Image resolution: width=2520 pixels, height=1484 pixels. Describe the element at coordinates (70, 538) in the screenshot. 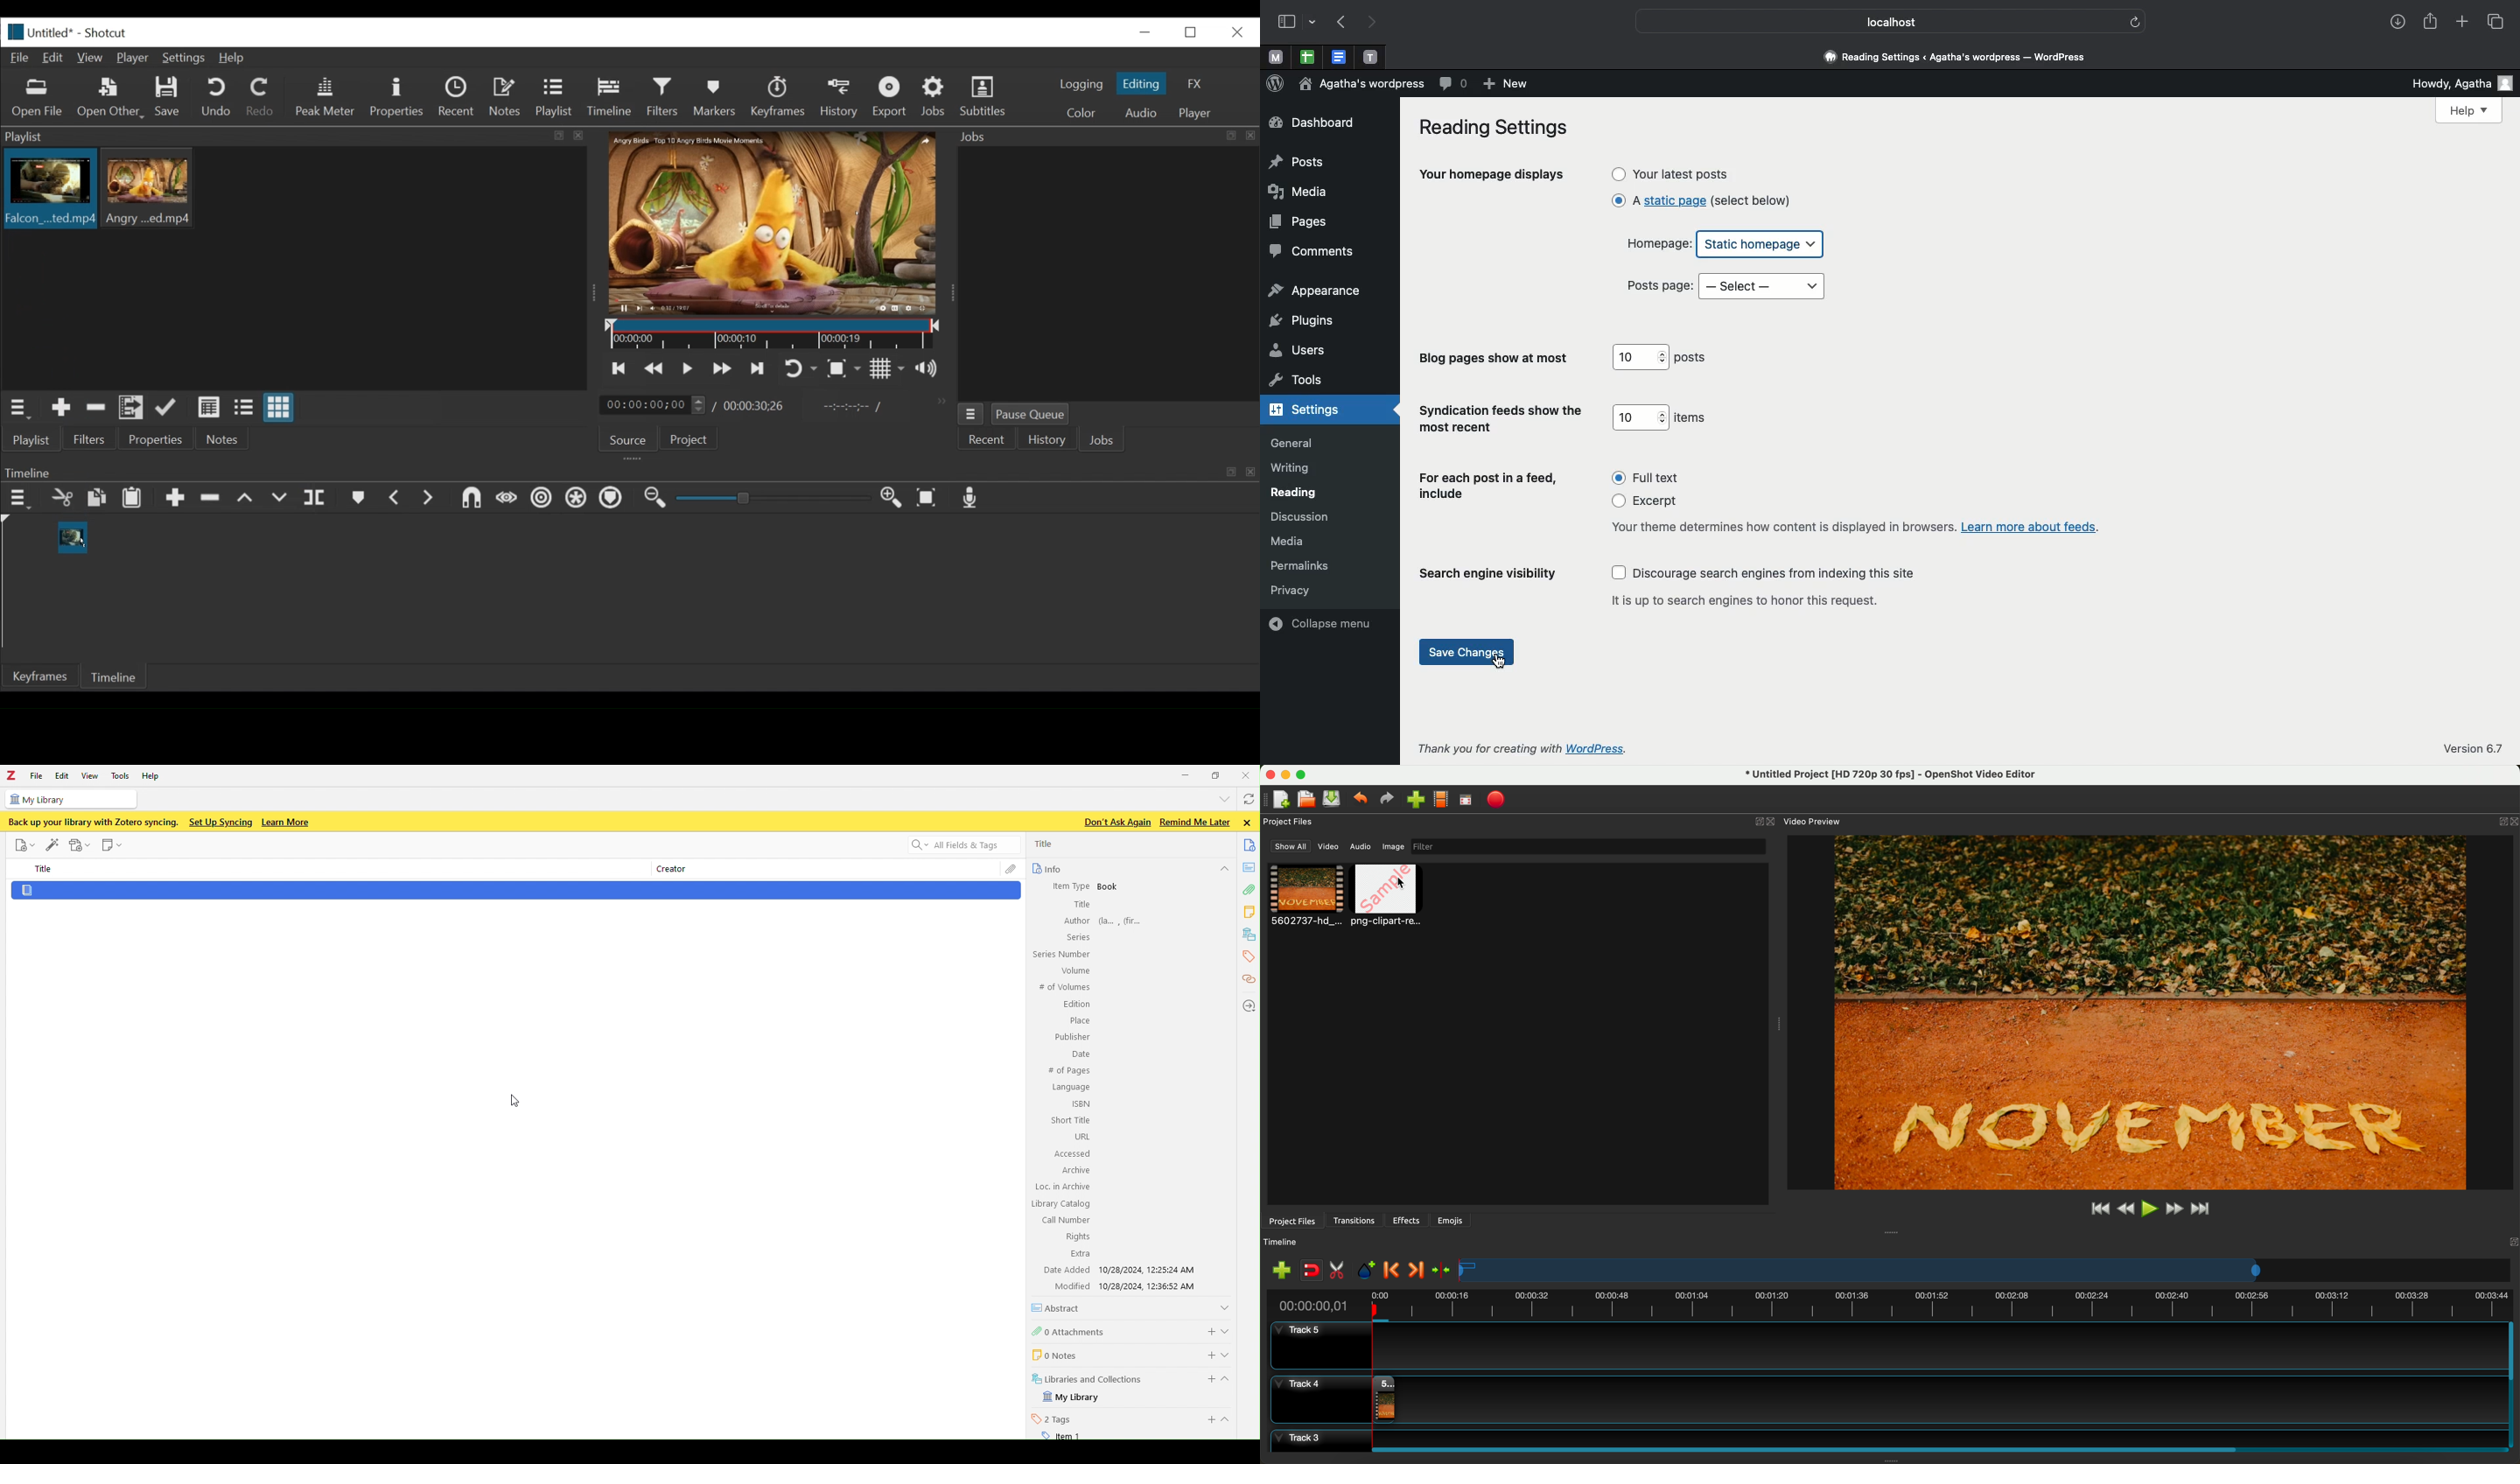

I see `clip` at that location.